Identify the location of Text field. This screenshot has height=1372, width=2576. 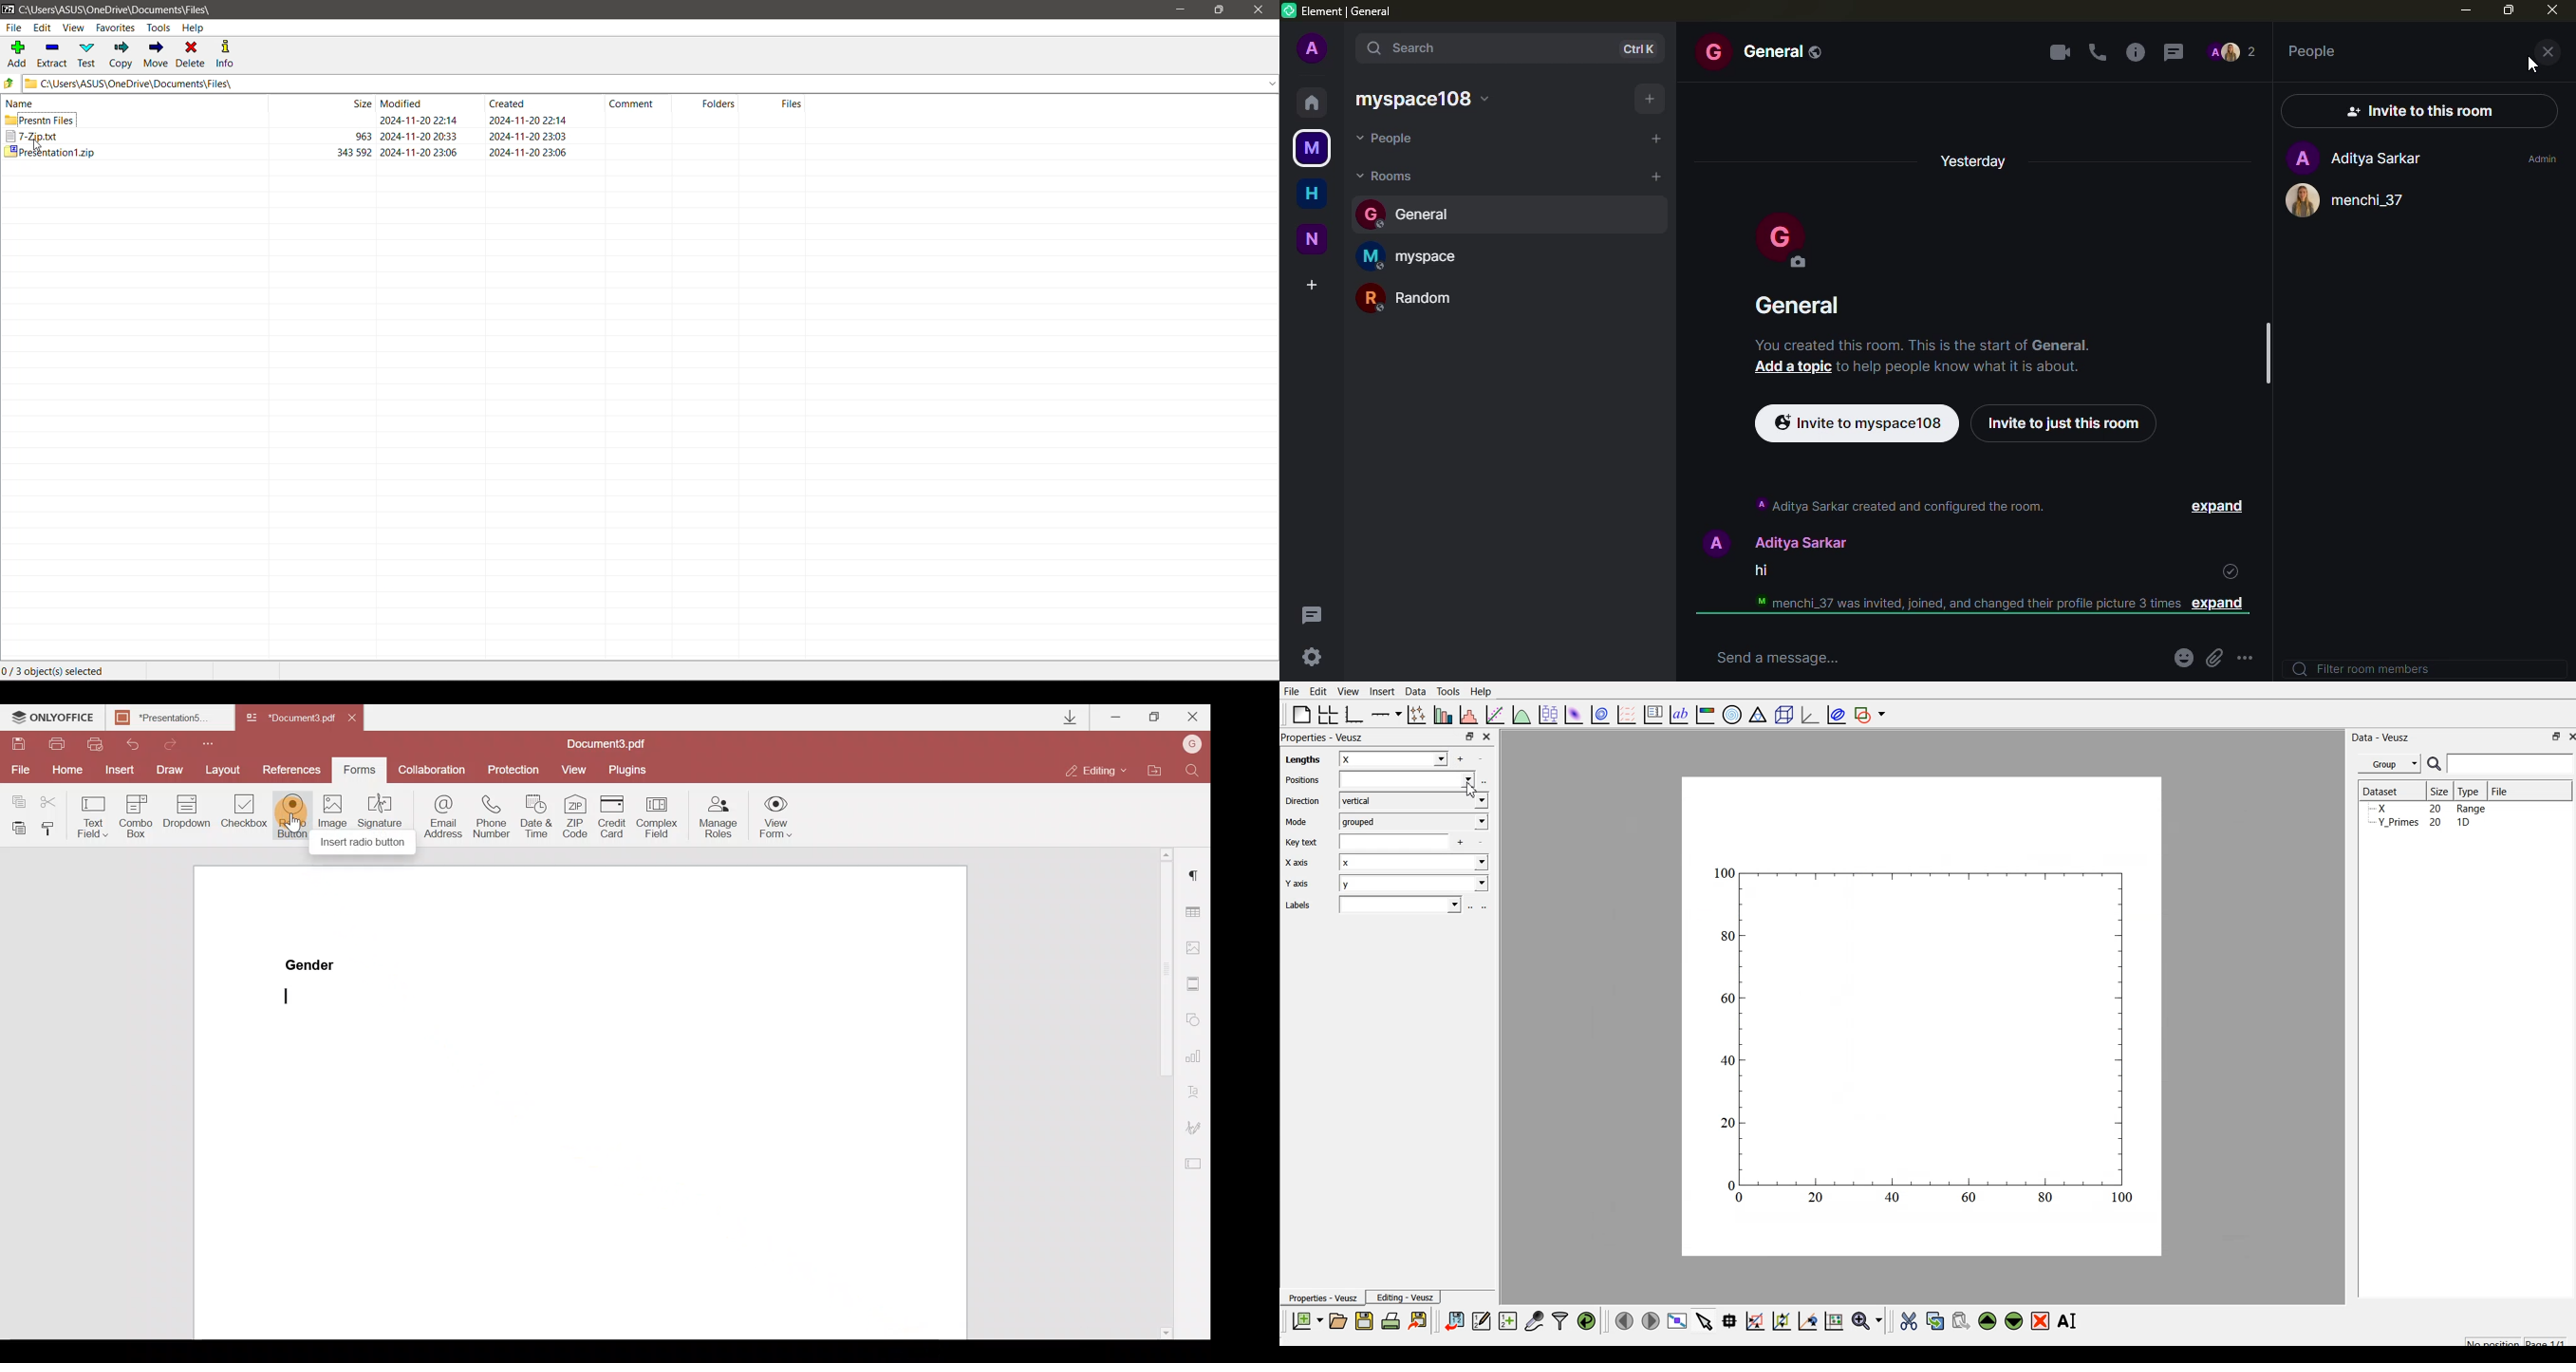
(91, 815).